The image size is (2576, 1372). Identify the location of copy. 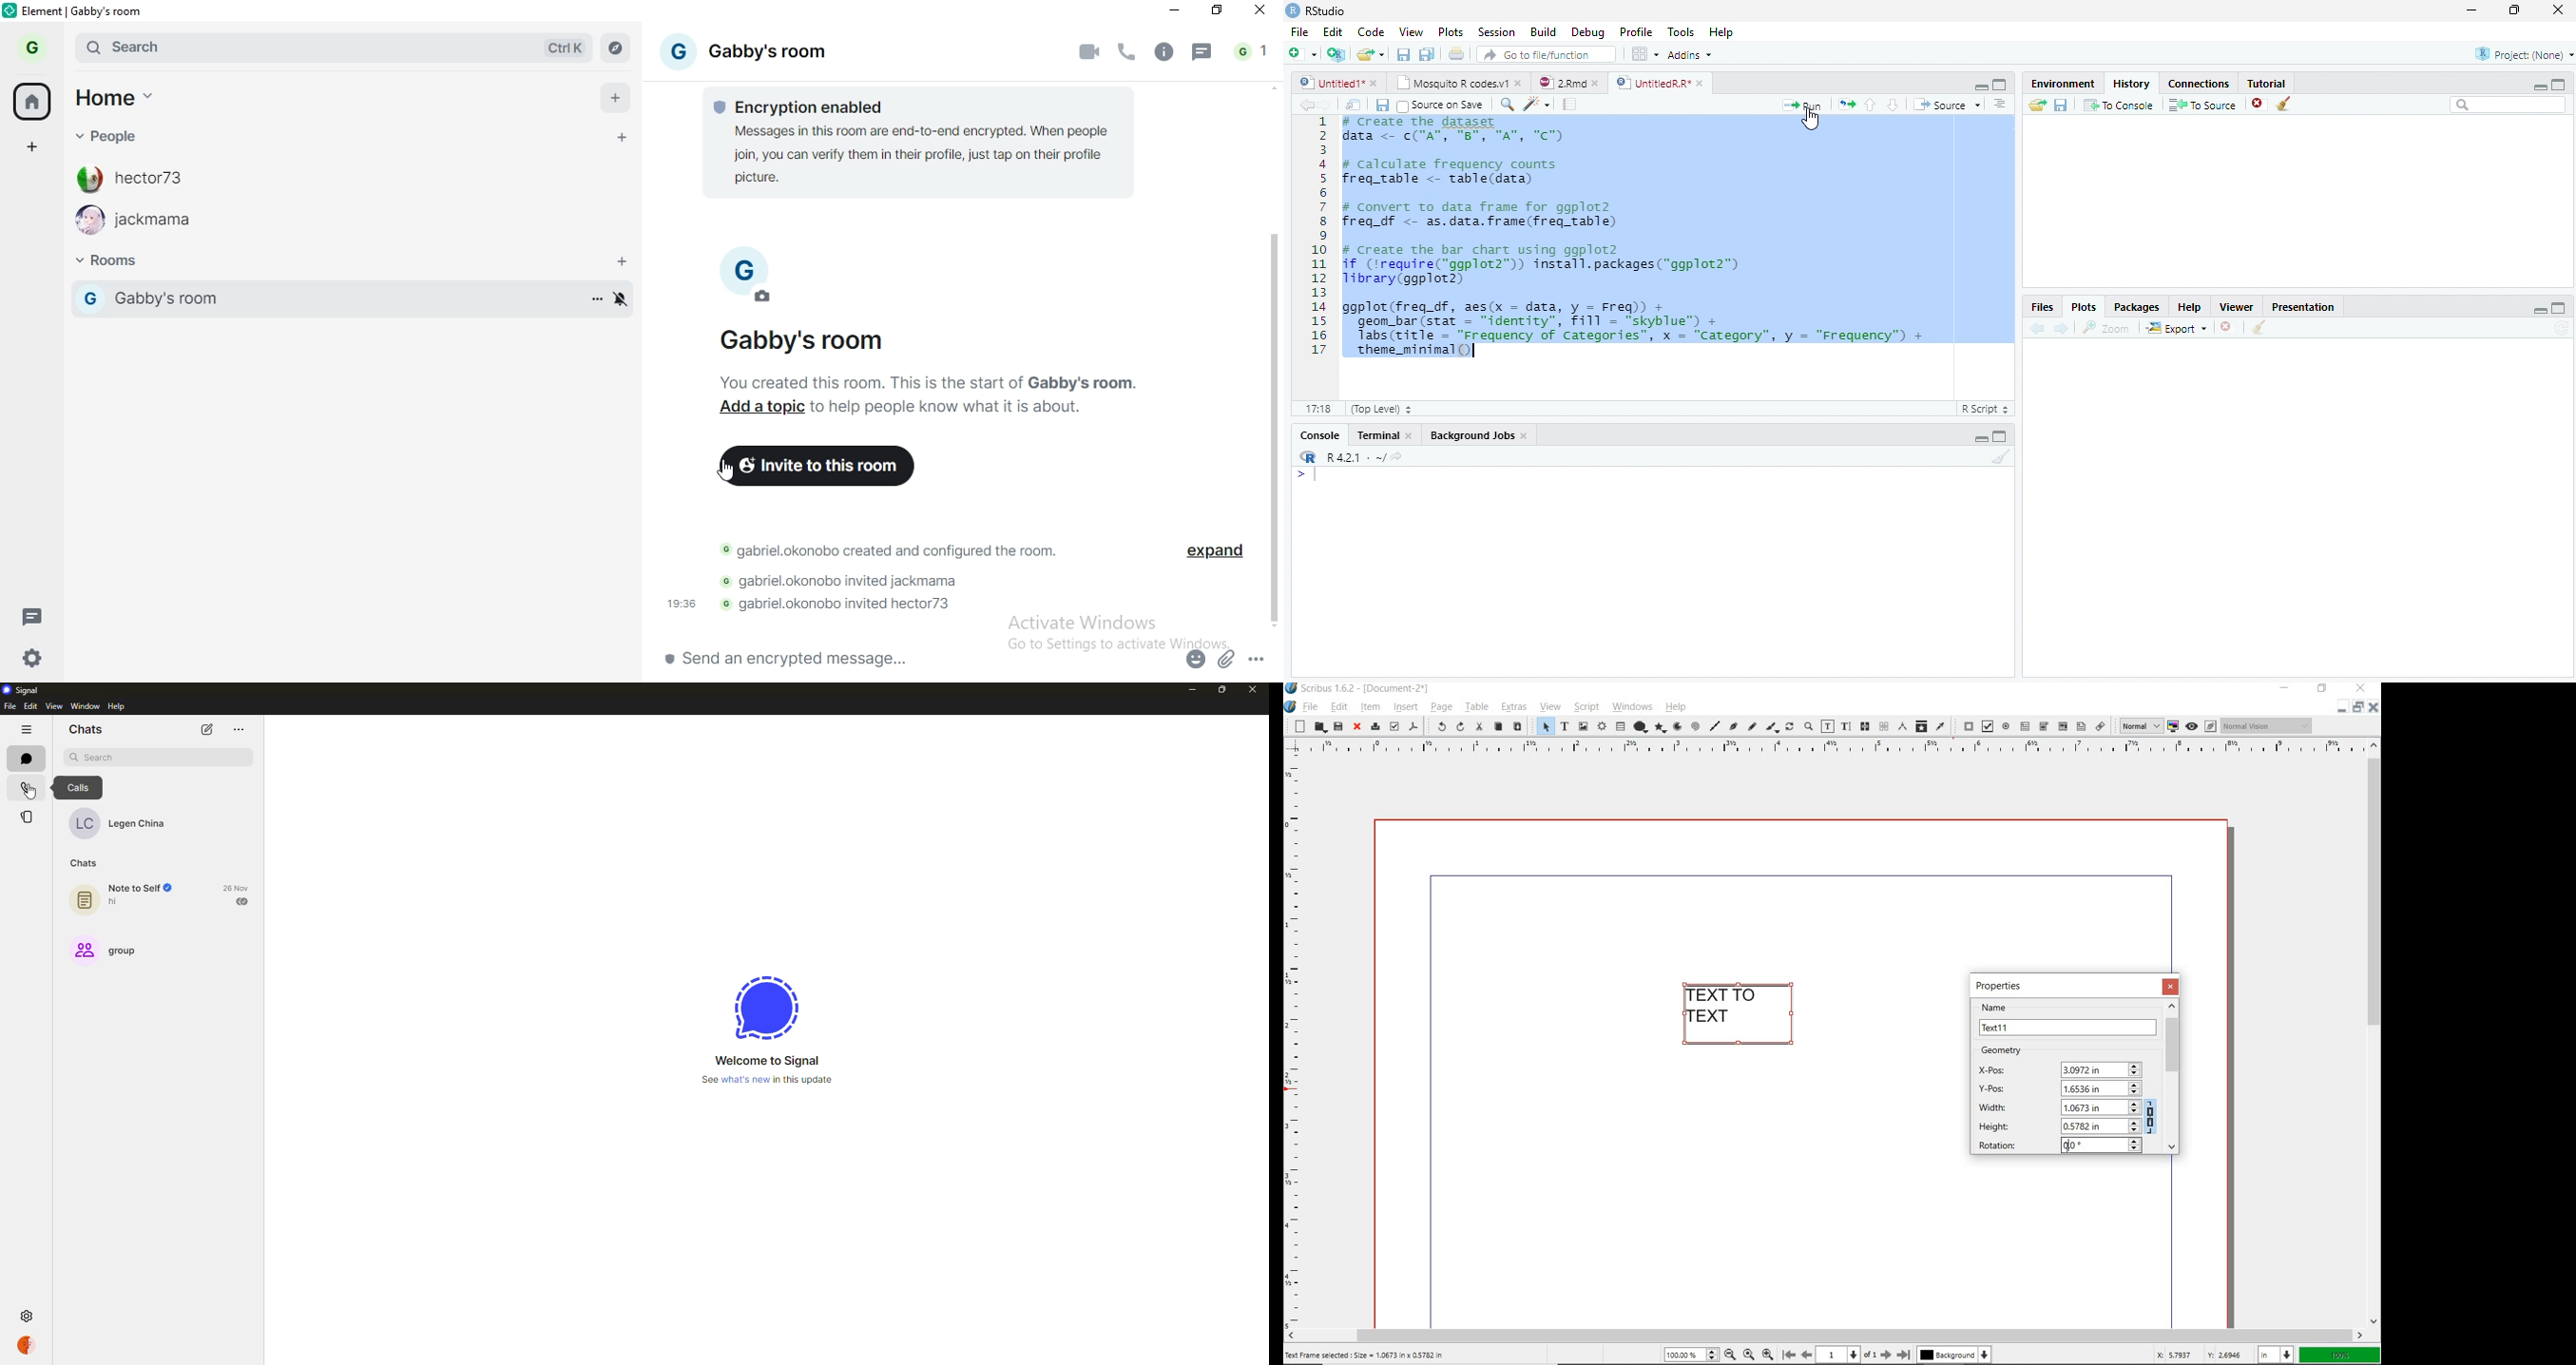
(1499, 728).